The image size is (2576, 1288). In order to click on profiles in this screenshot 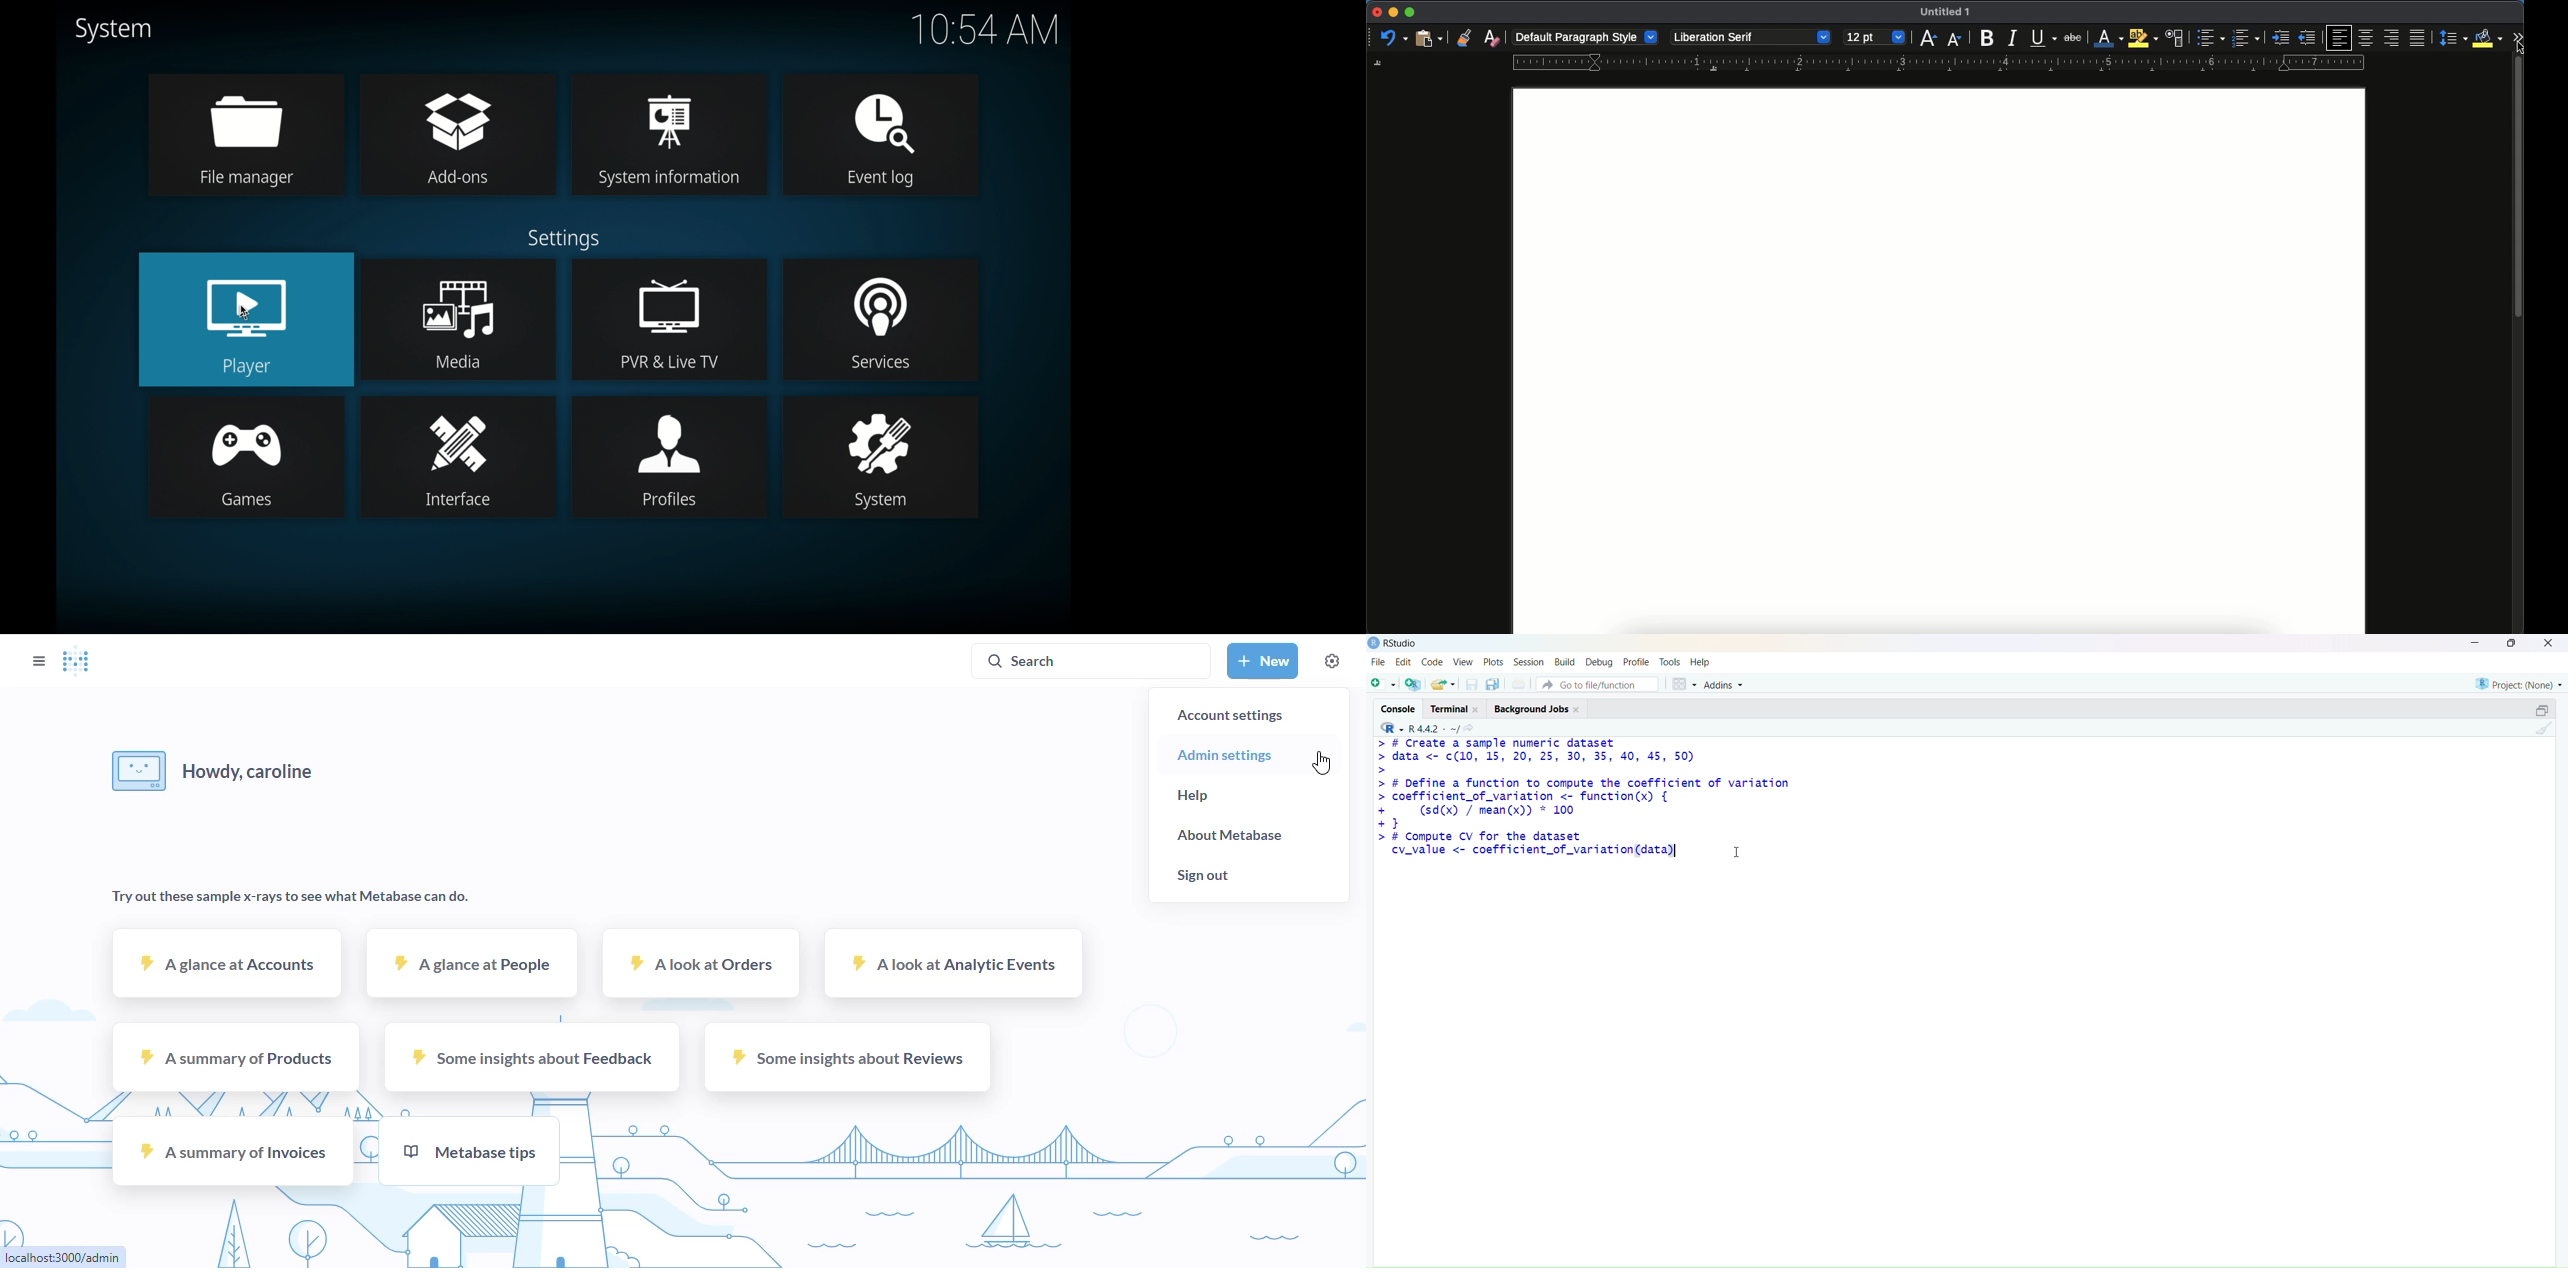, I will do `click(670, 456)`.